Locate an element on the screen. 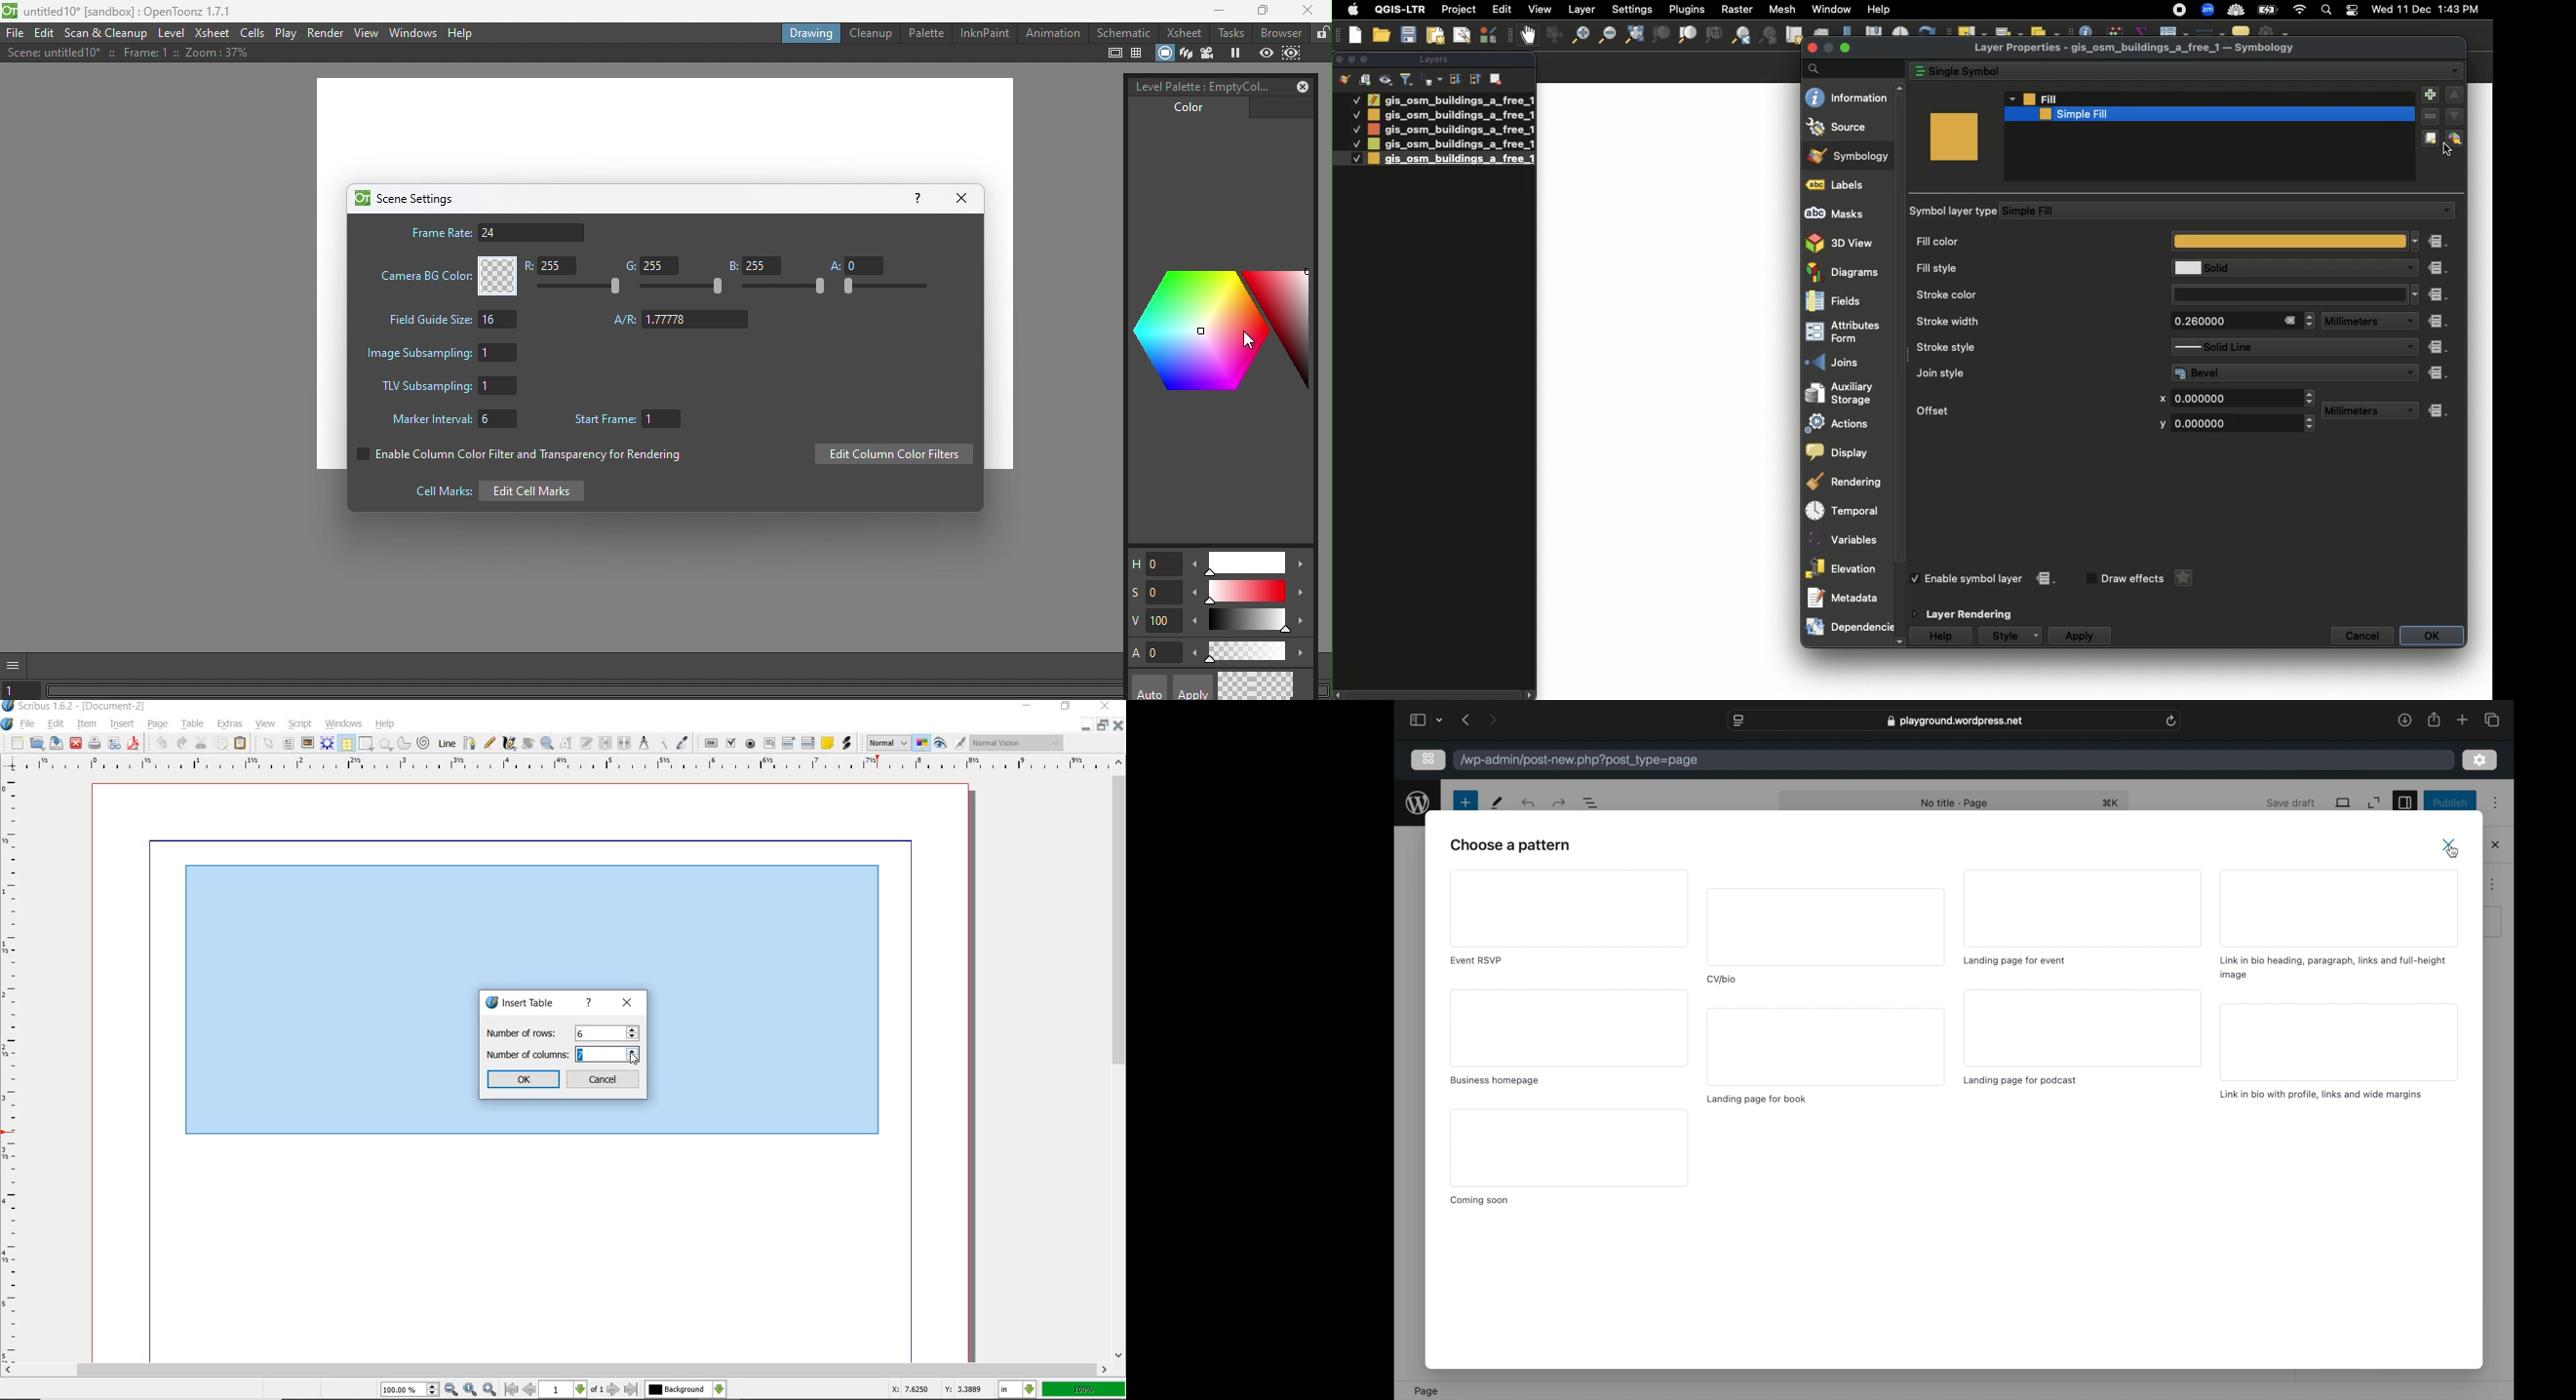 The width and height of the screenshot is (2576, 1400). open is located at coordinates (37, 744).